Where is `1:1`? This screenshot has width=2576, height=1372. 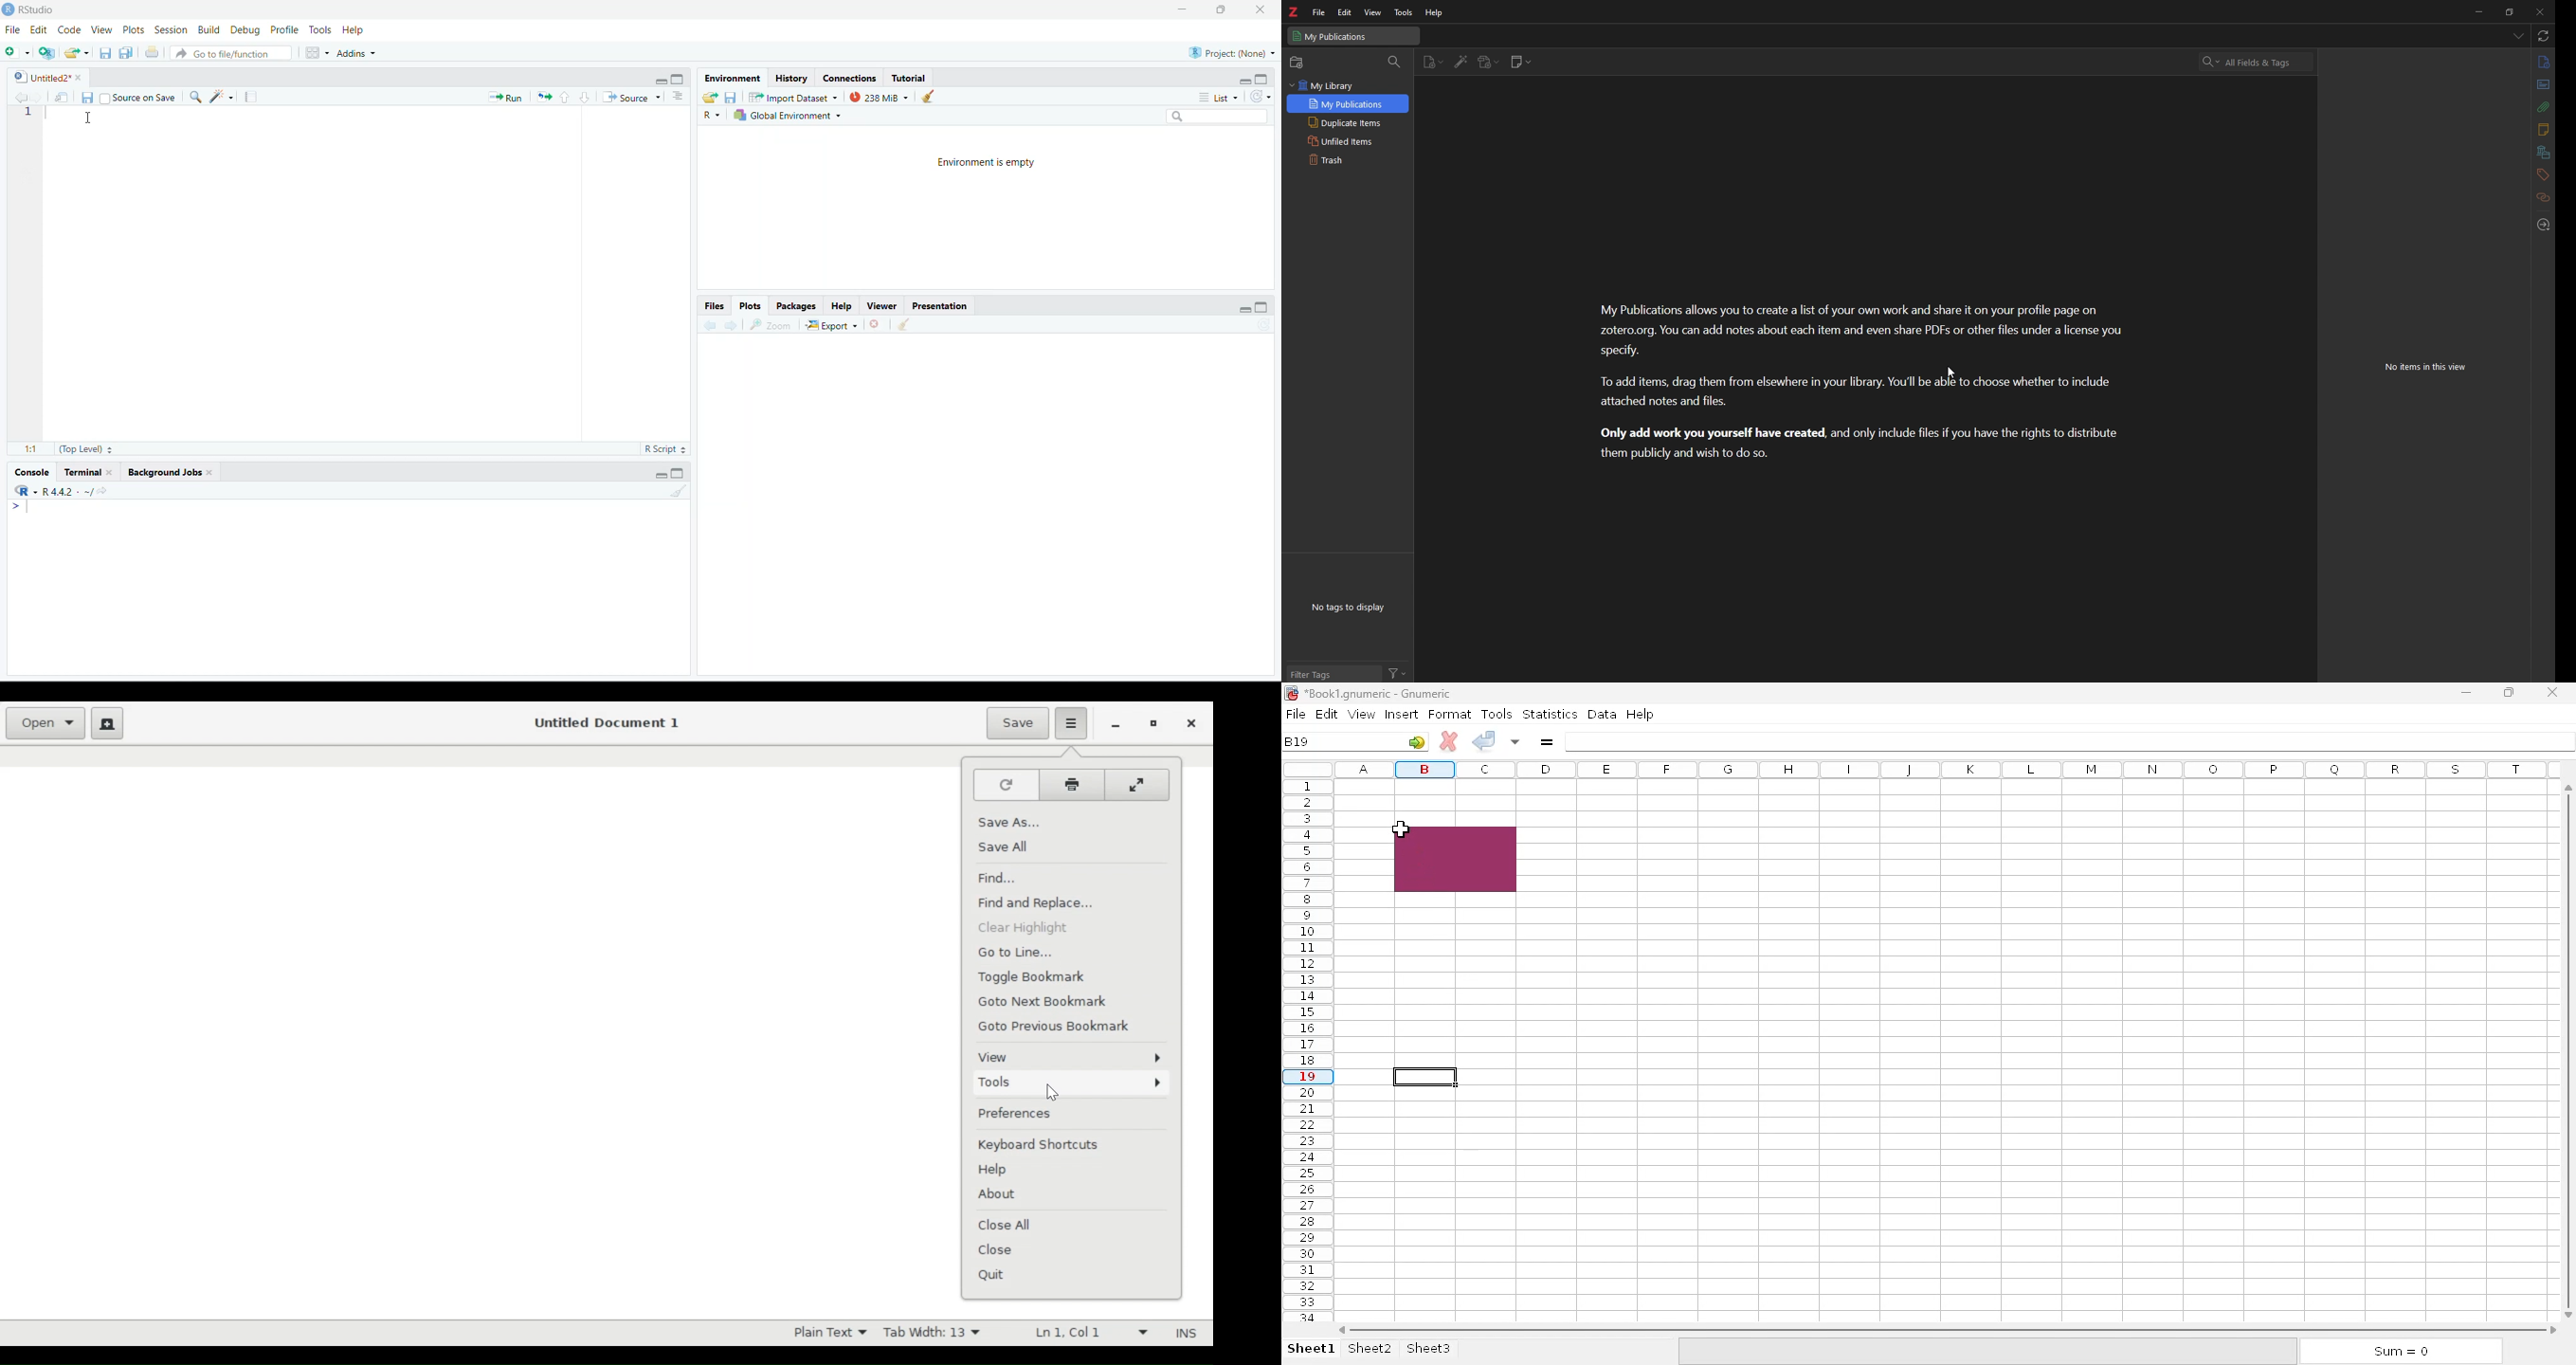
1:1 is located at coordinates (31, 449).